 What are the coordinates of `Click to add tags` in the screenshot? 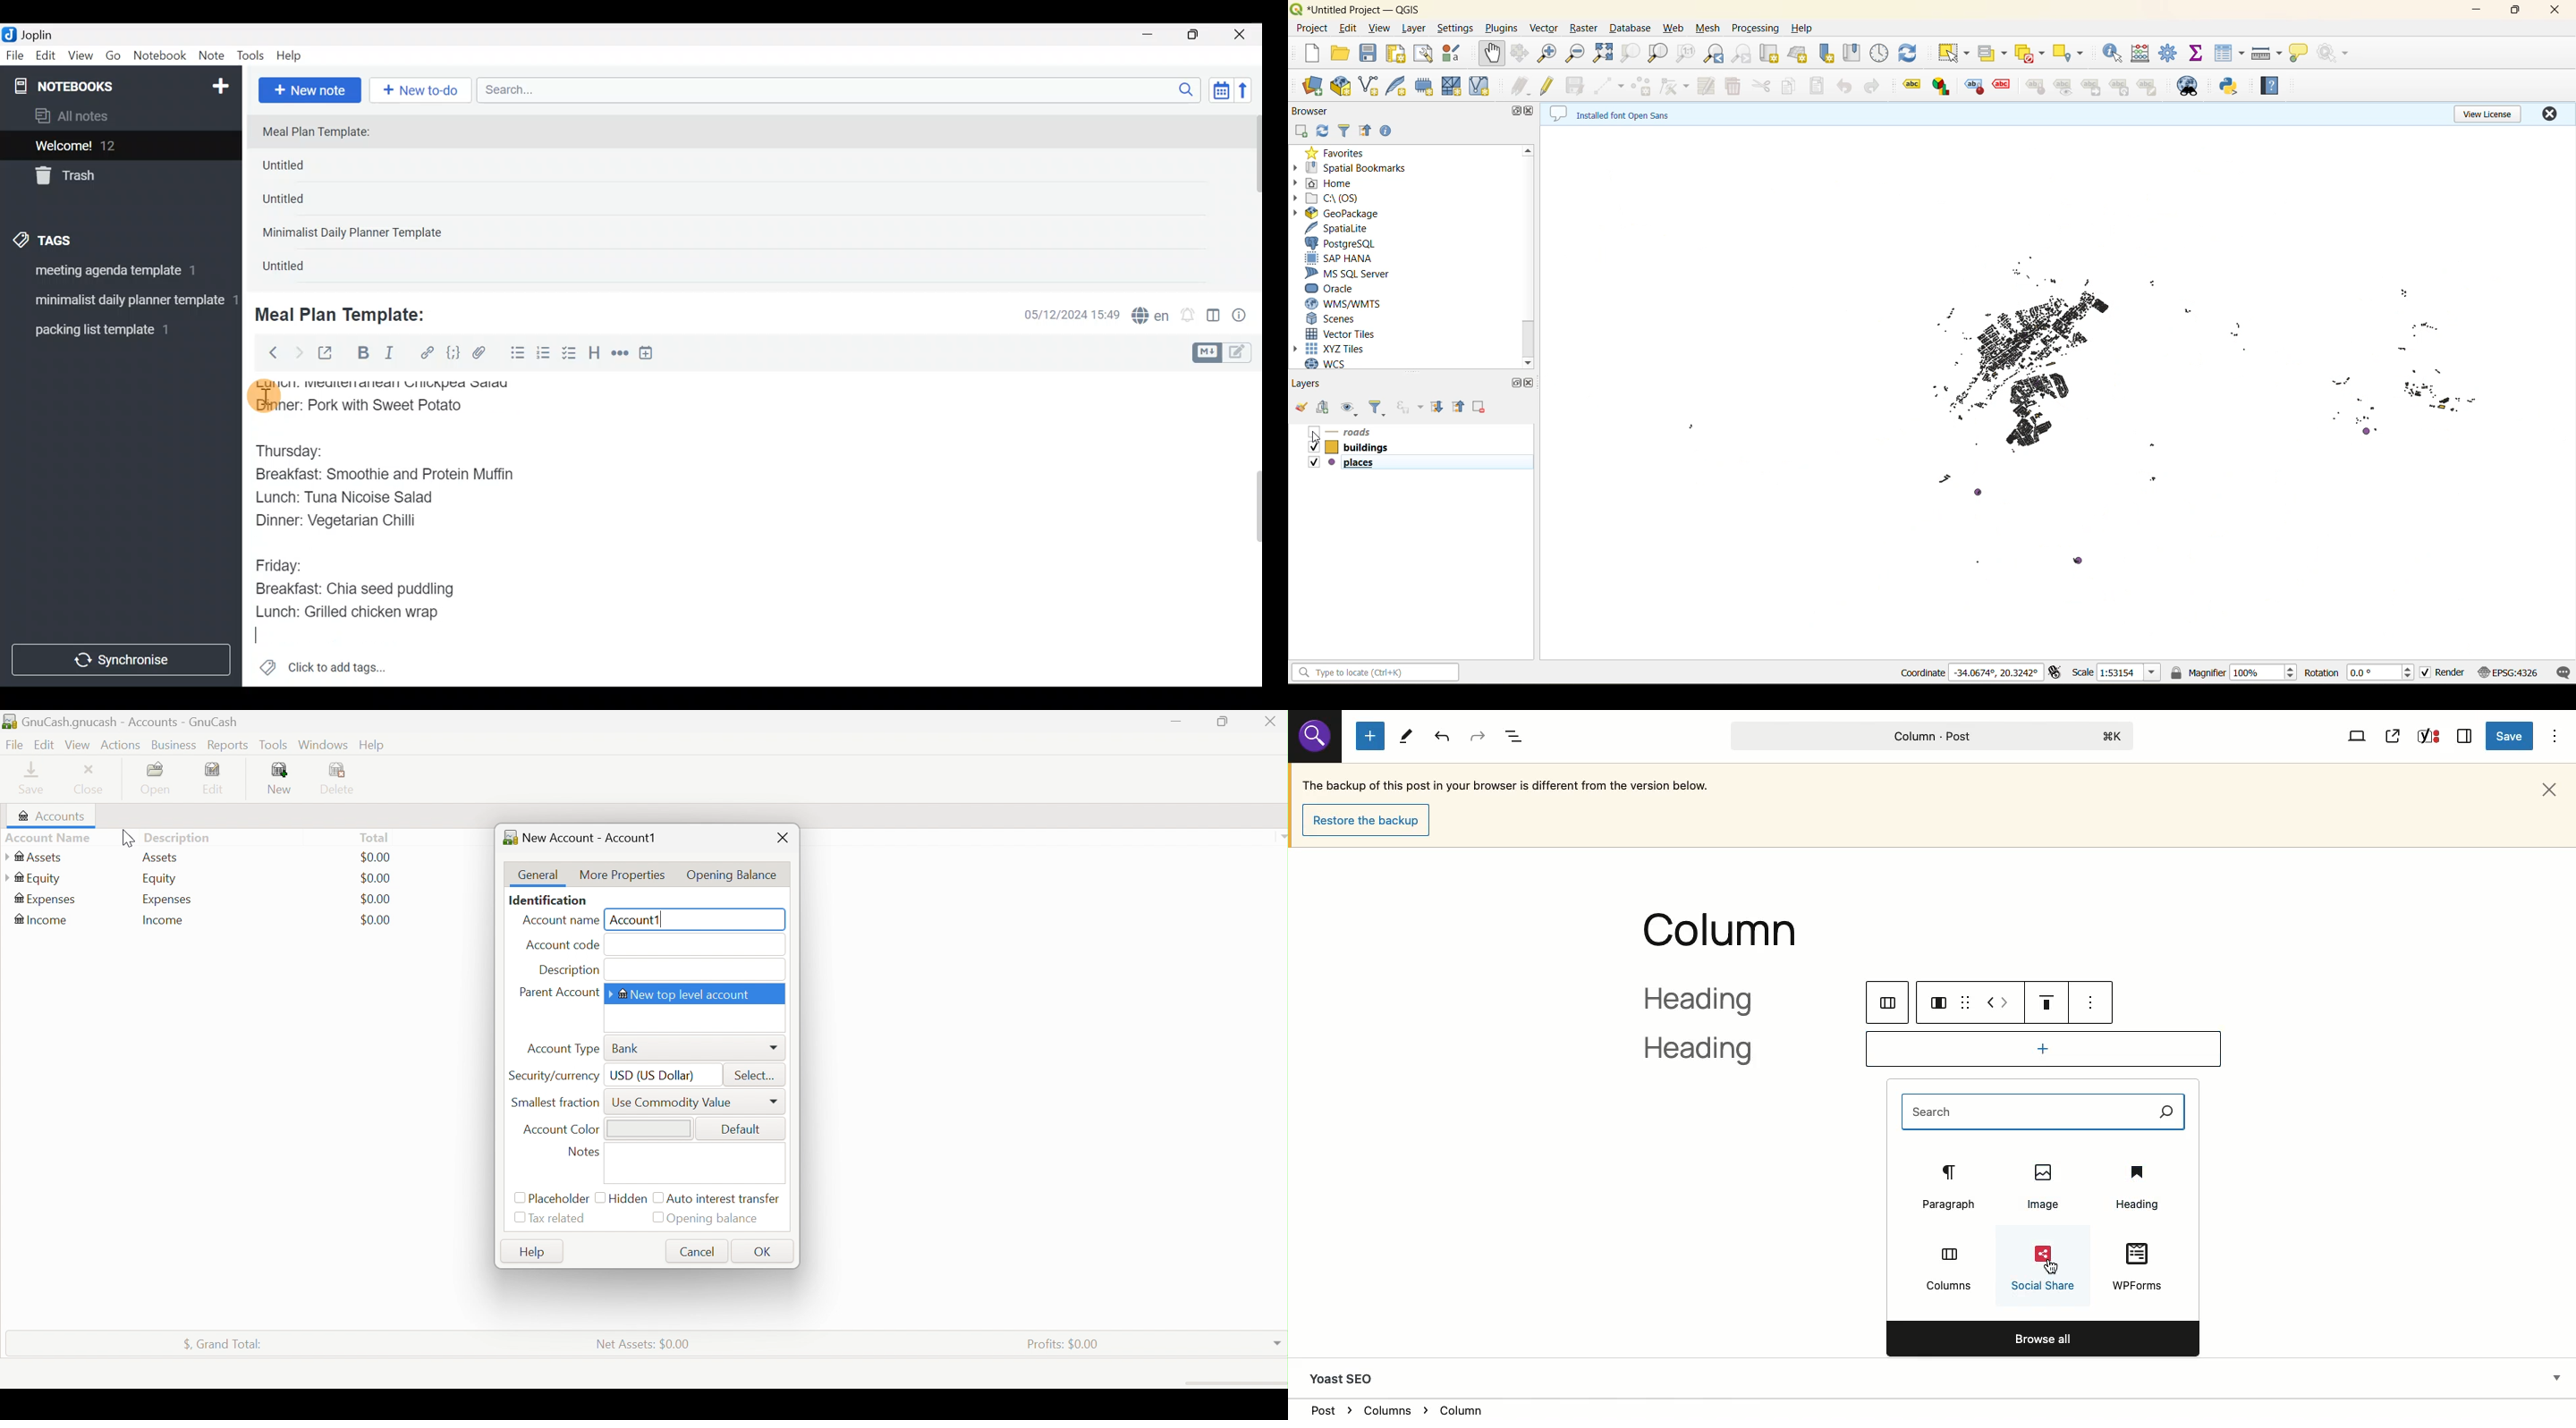 It's located at (322, 672).